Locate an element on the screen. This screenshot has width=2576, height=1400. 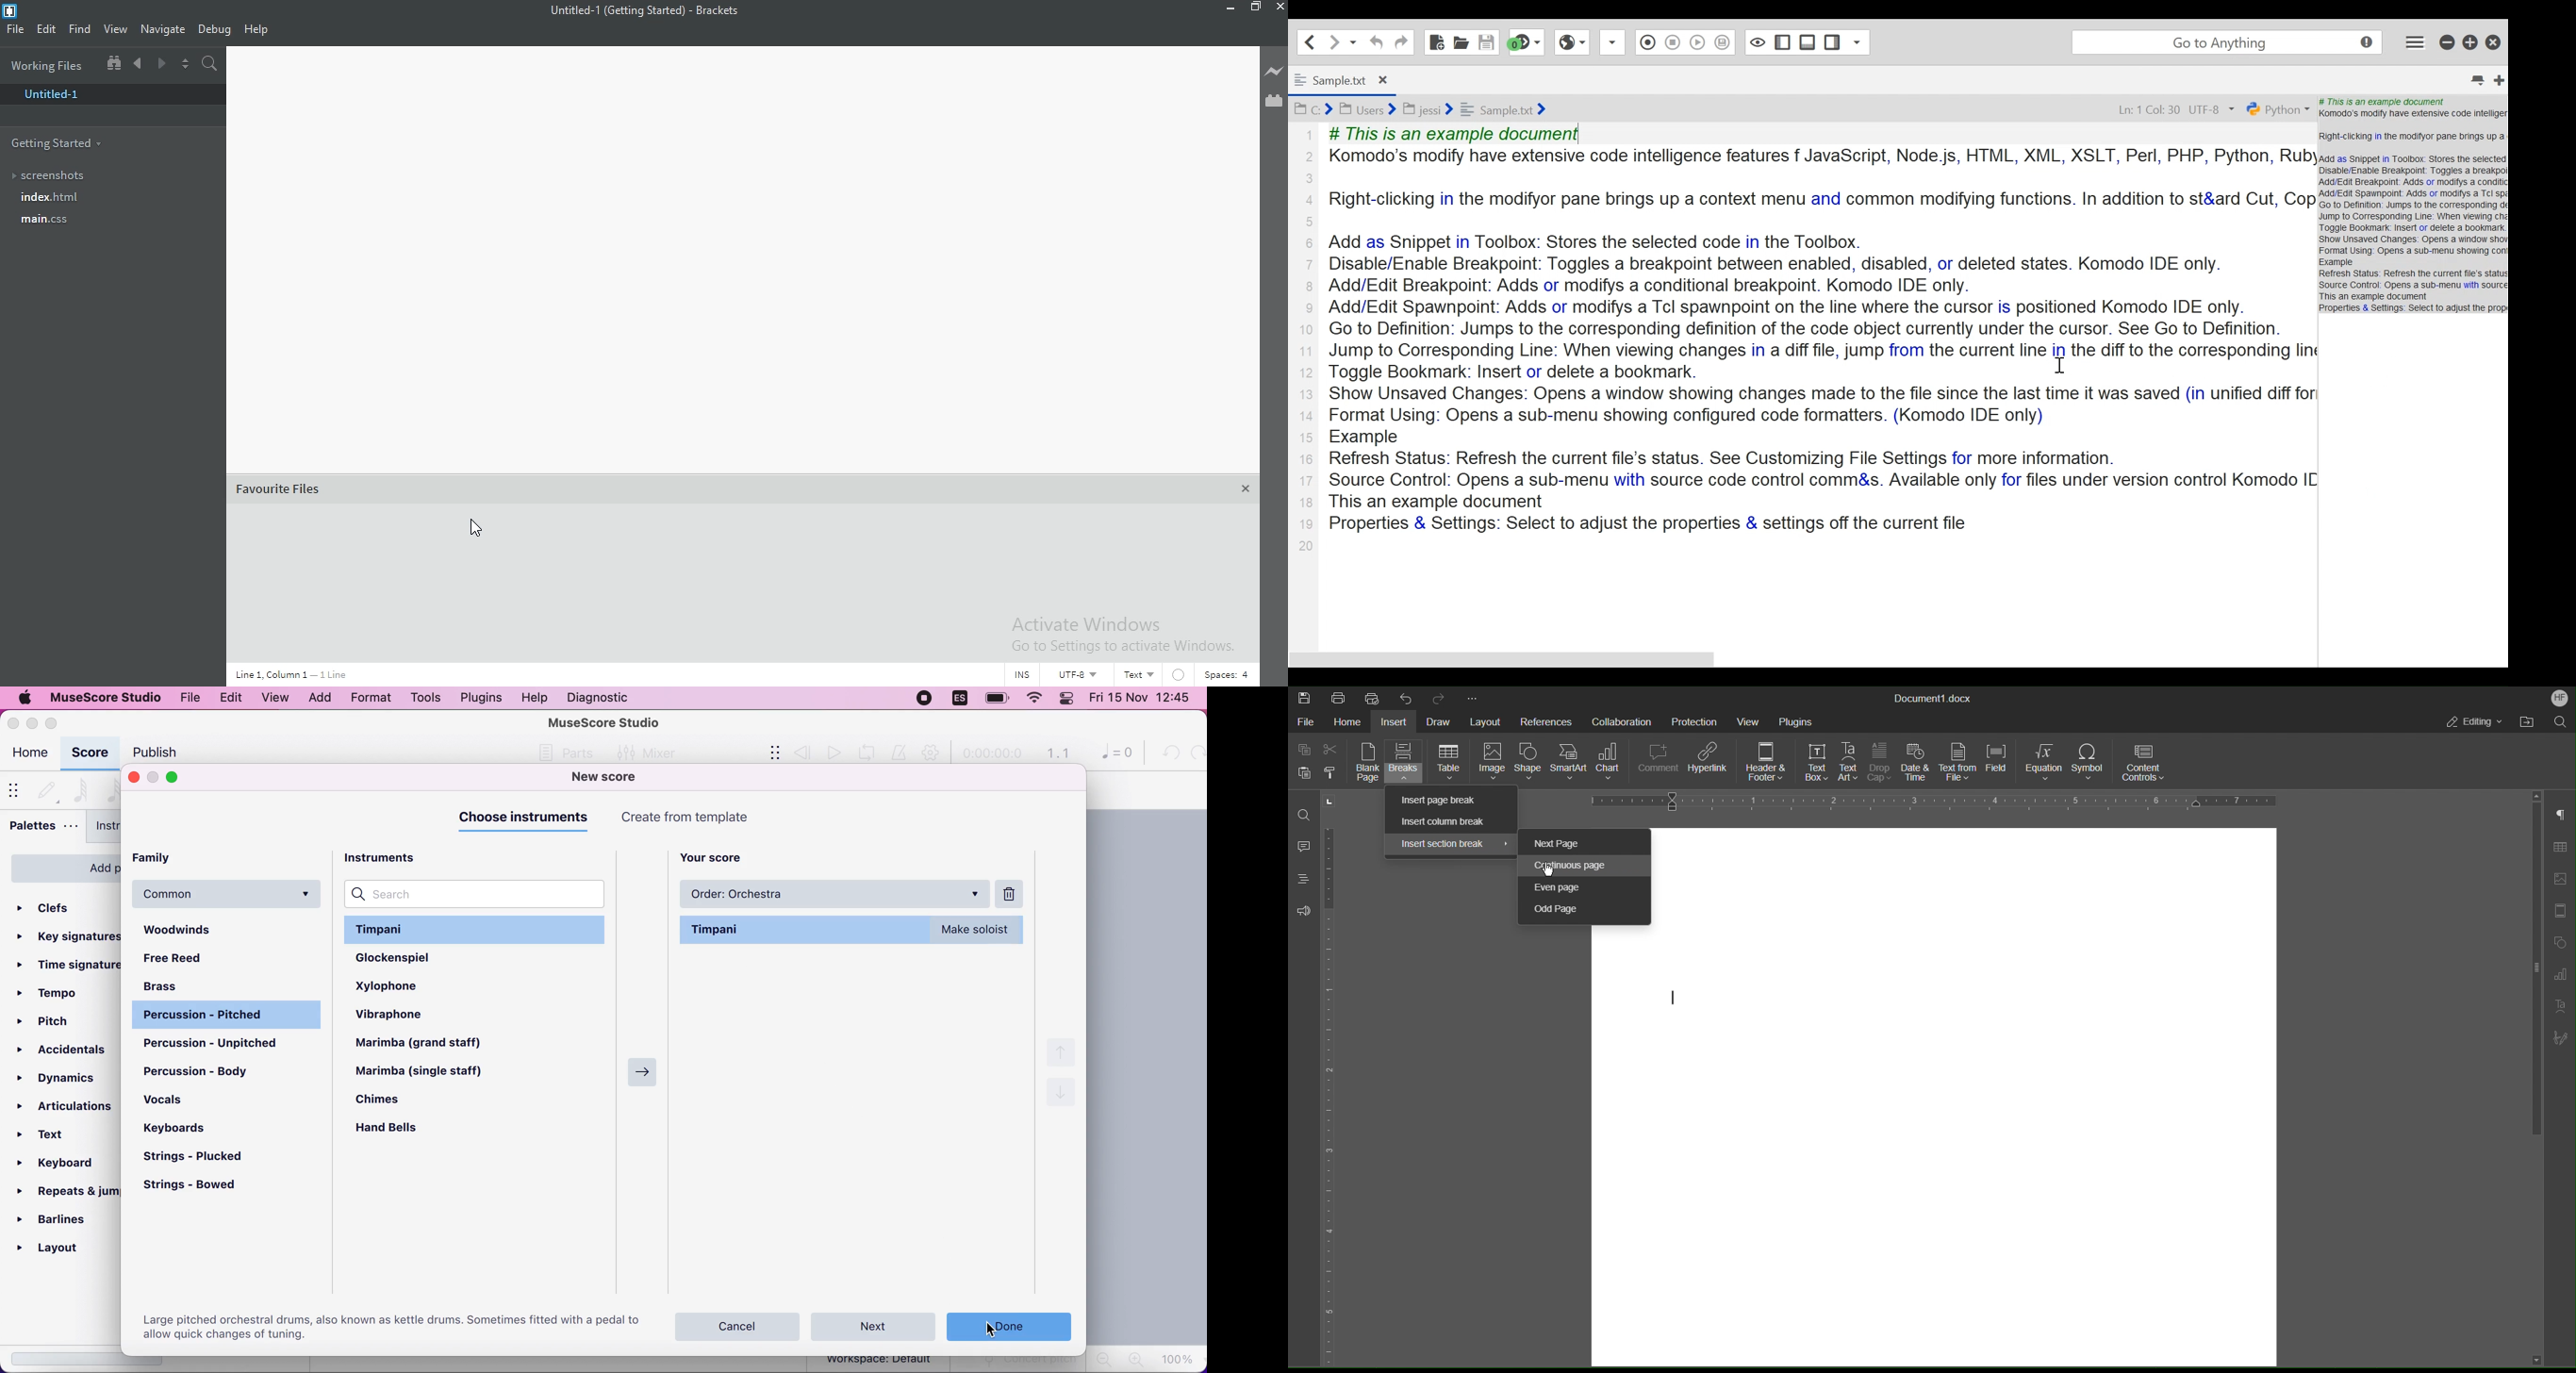
marimba (single staff) is located at coordinates (430, 1072).